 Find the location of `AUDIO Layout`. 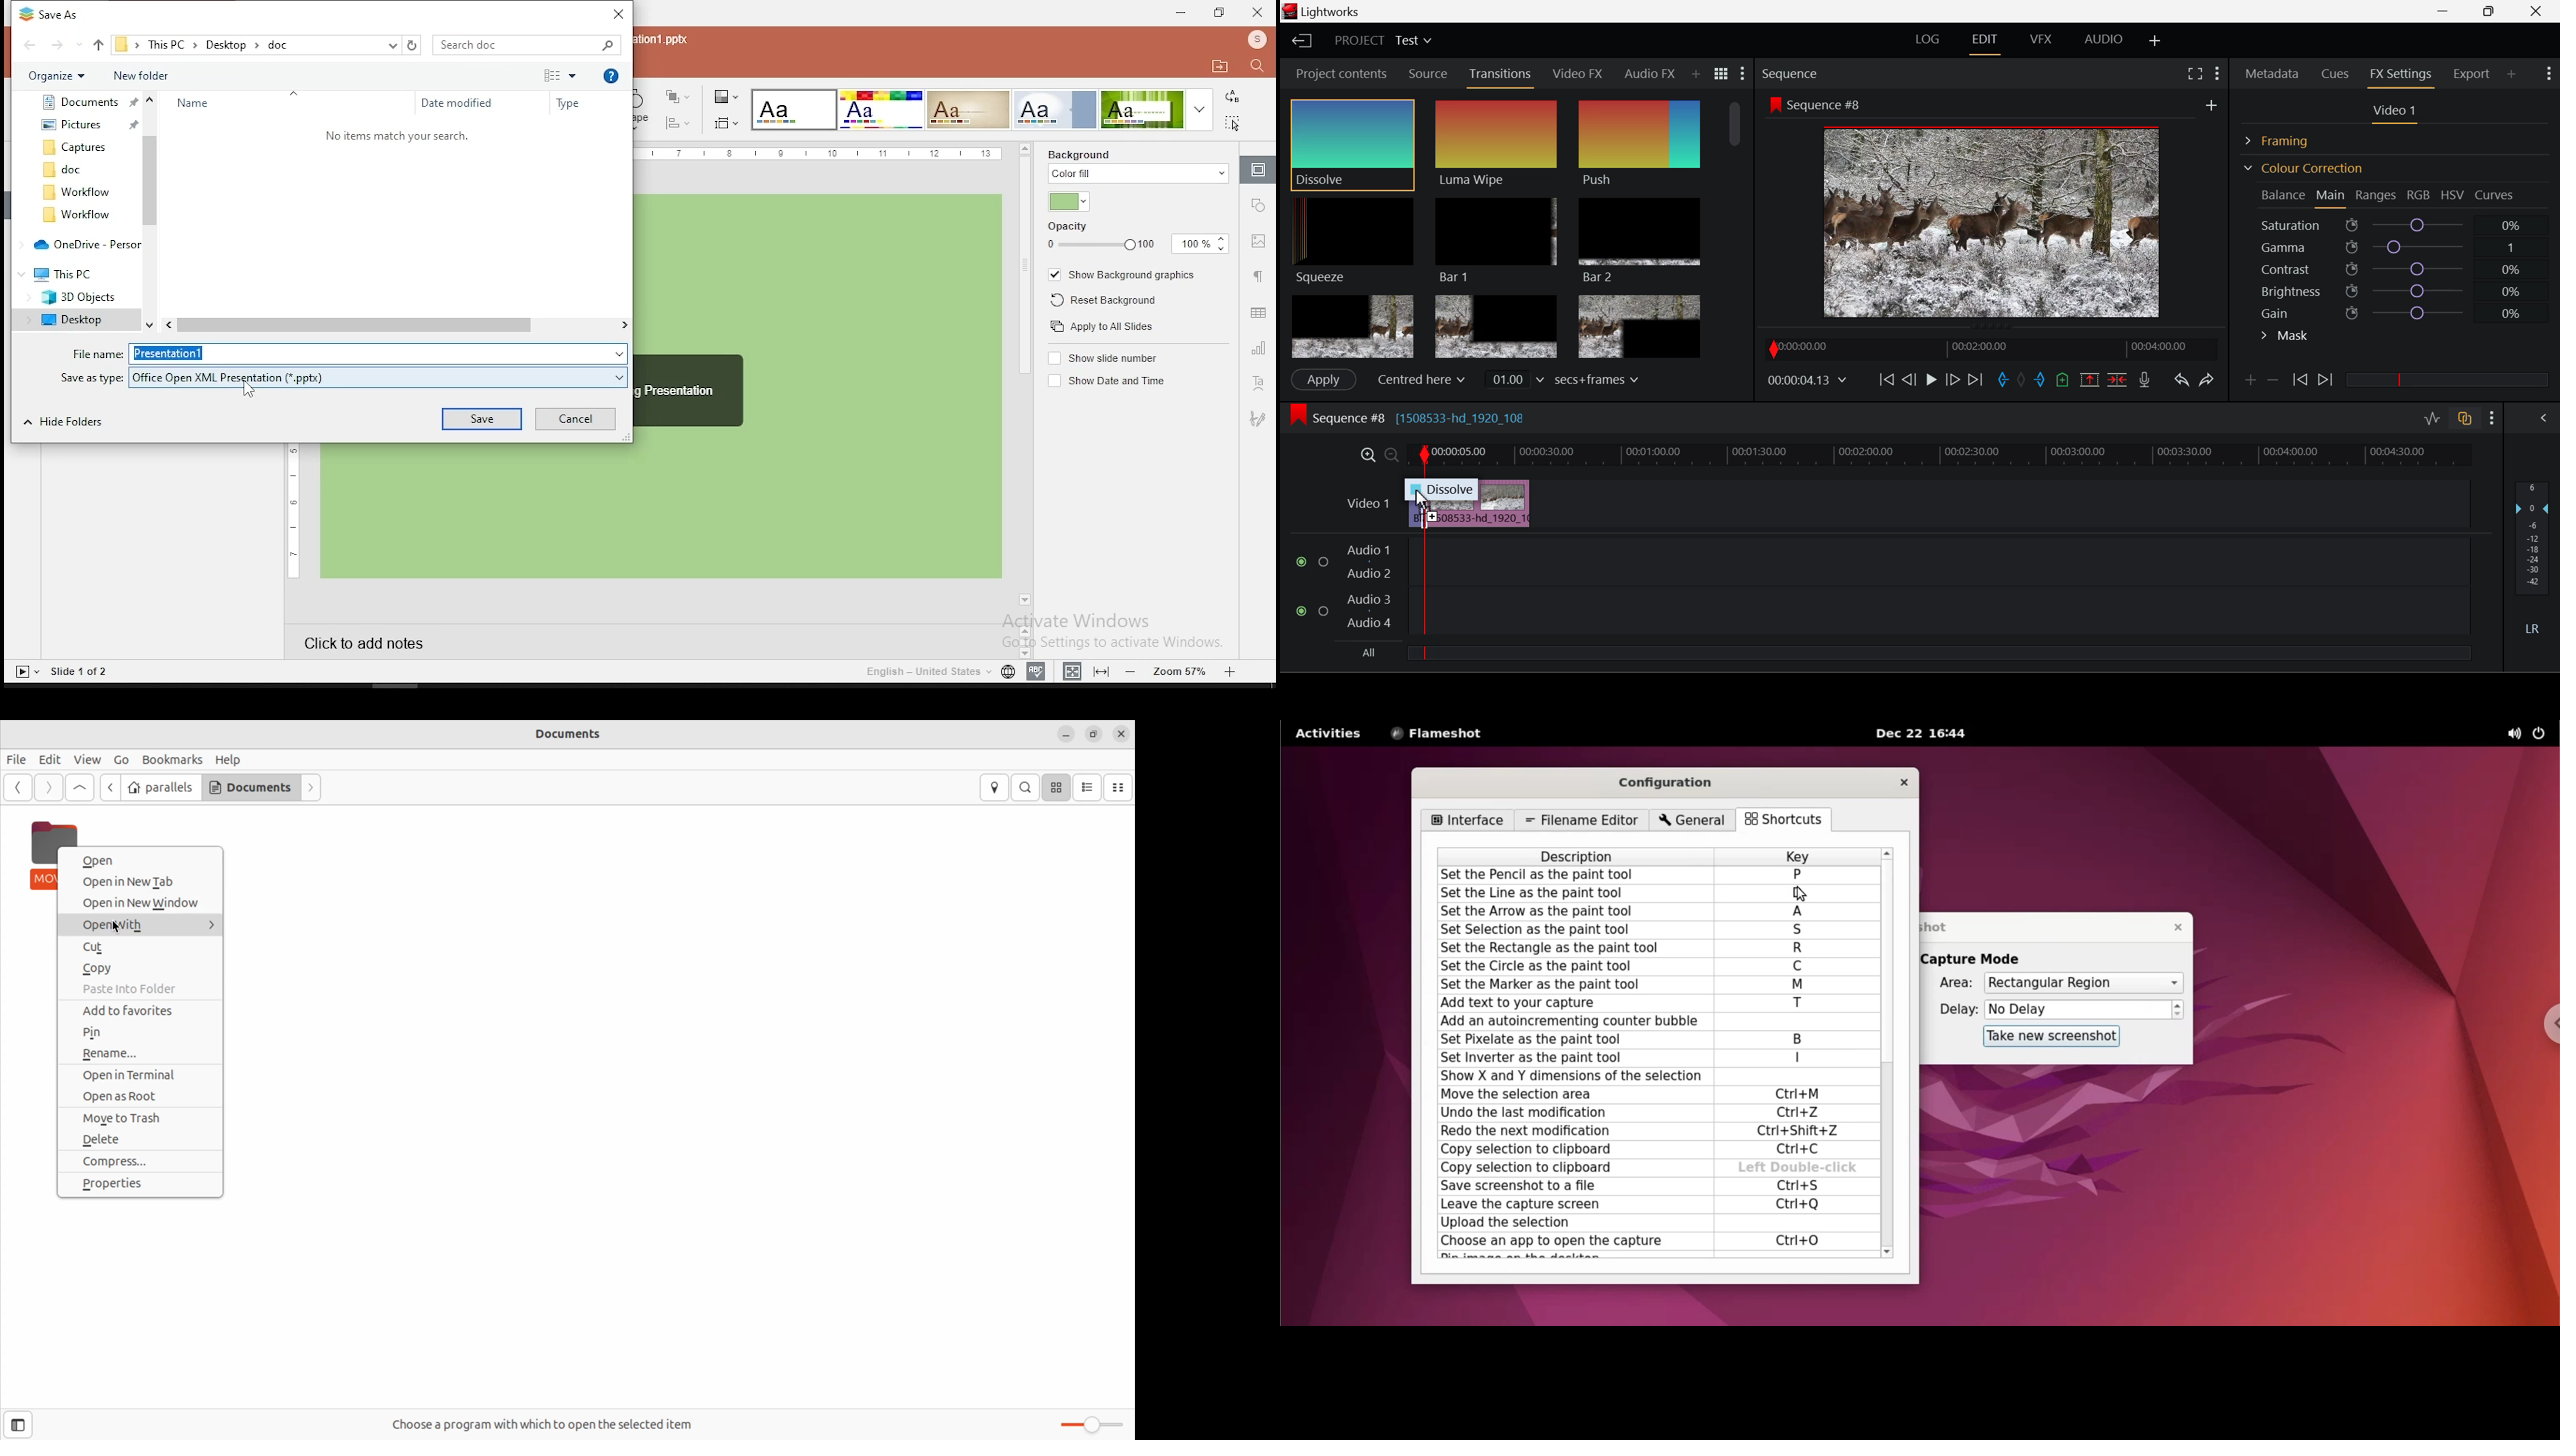

AUDIO Layout is located at coordinates (2103, 39).